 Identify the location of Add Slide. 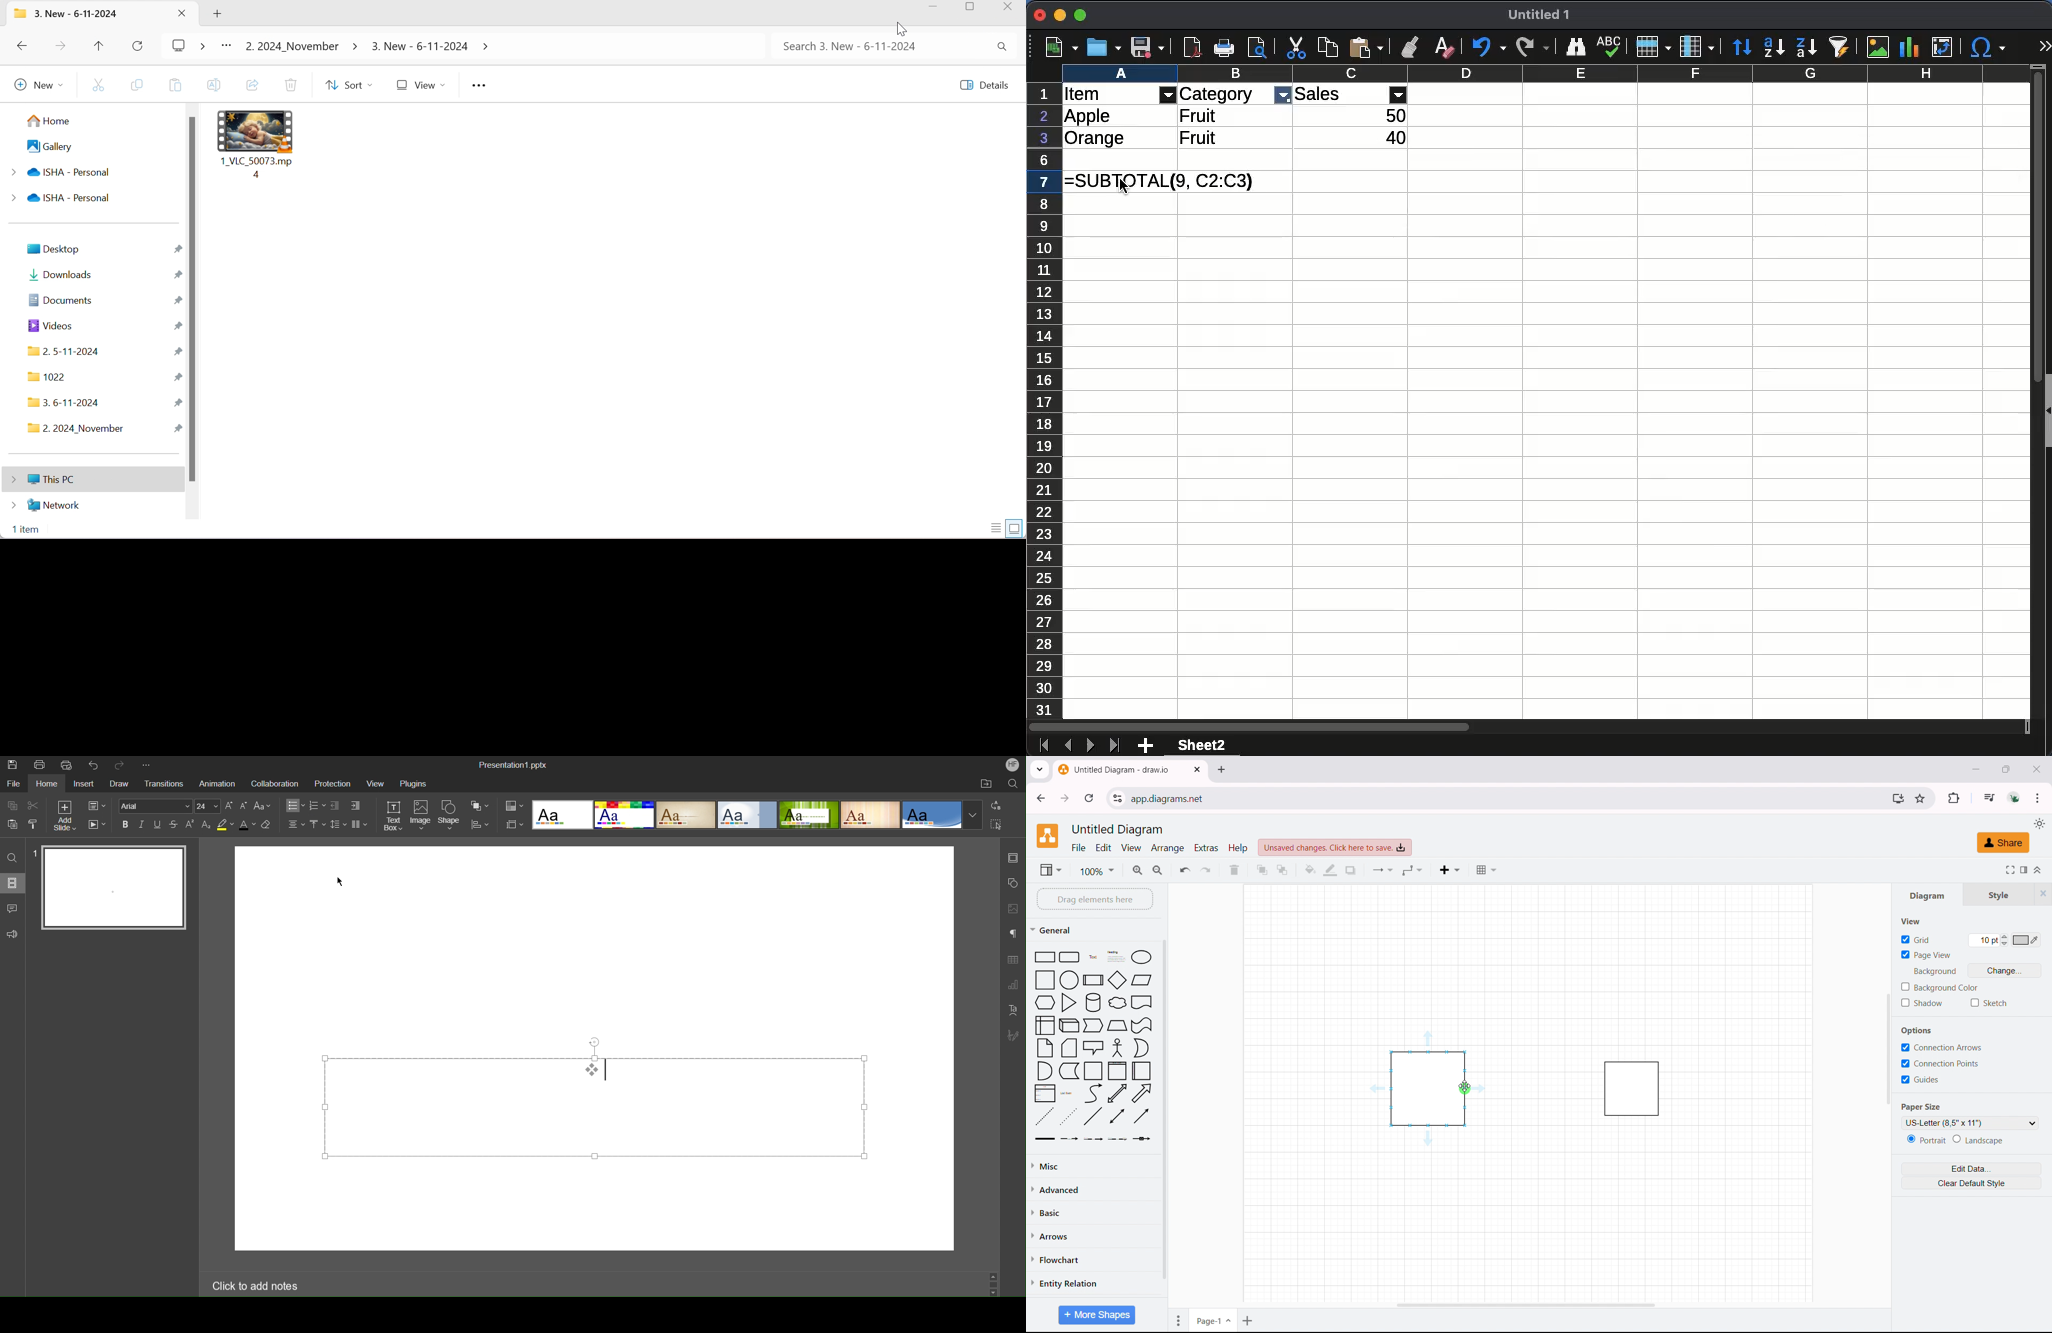
(64, 815).